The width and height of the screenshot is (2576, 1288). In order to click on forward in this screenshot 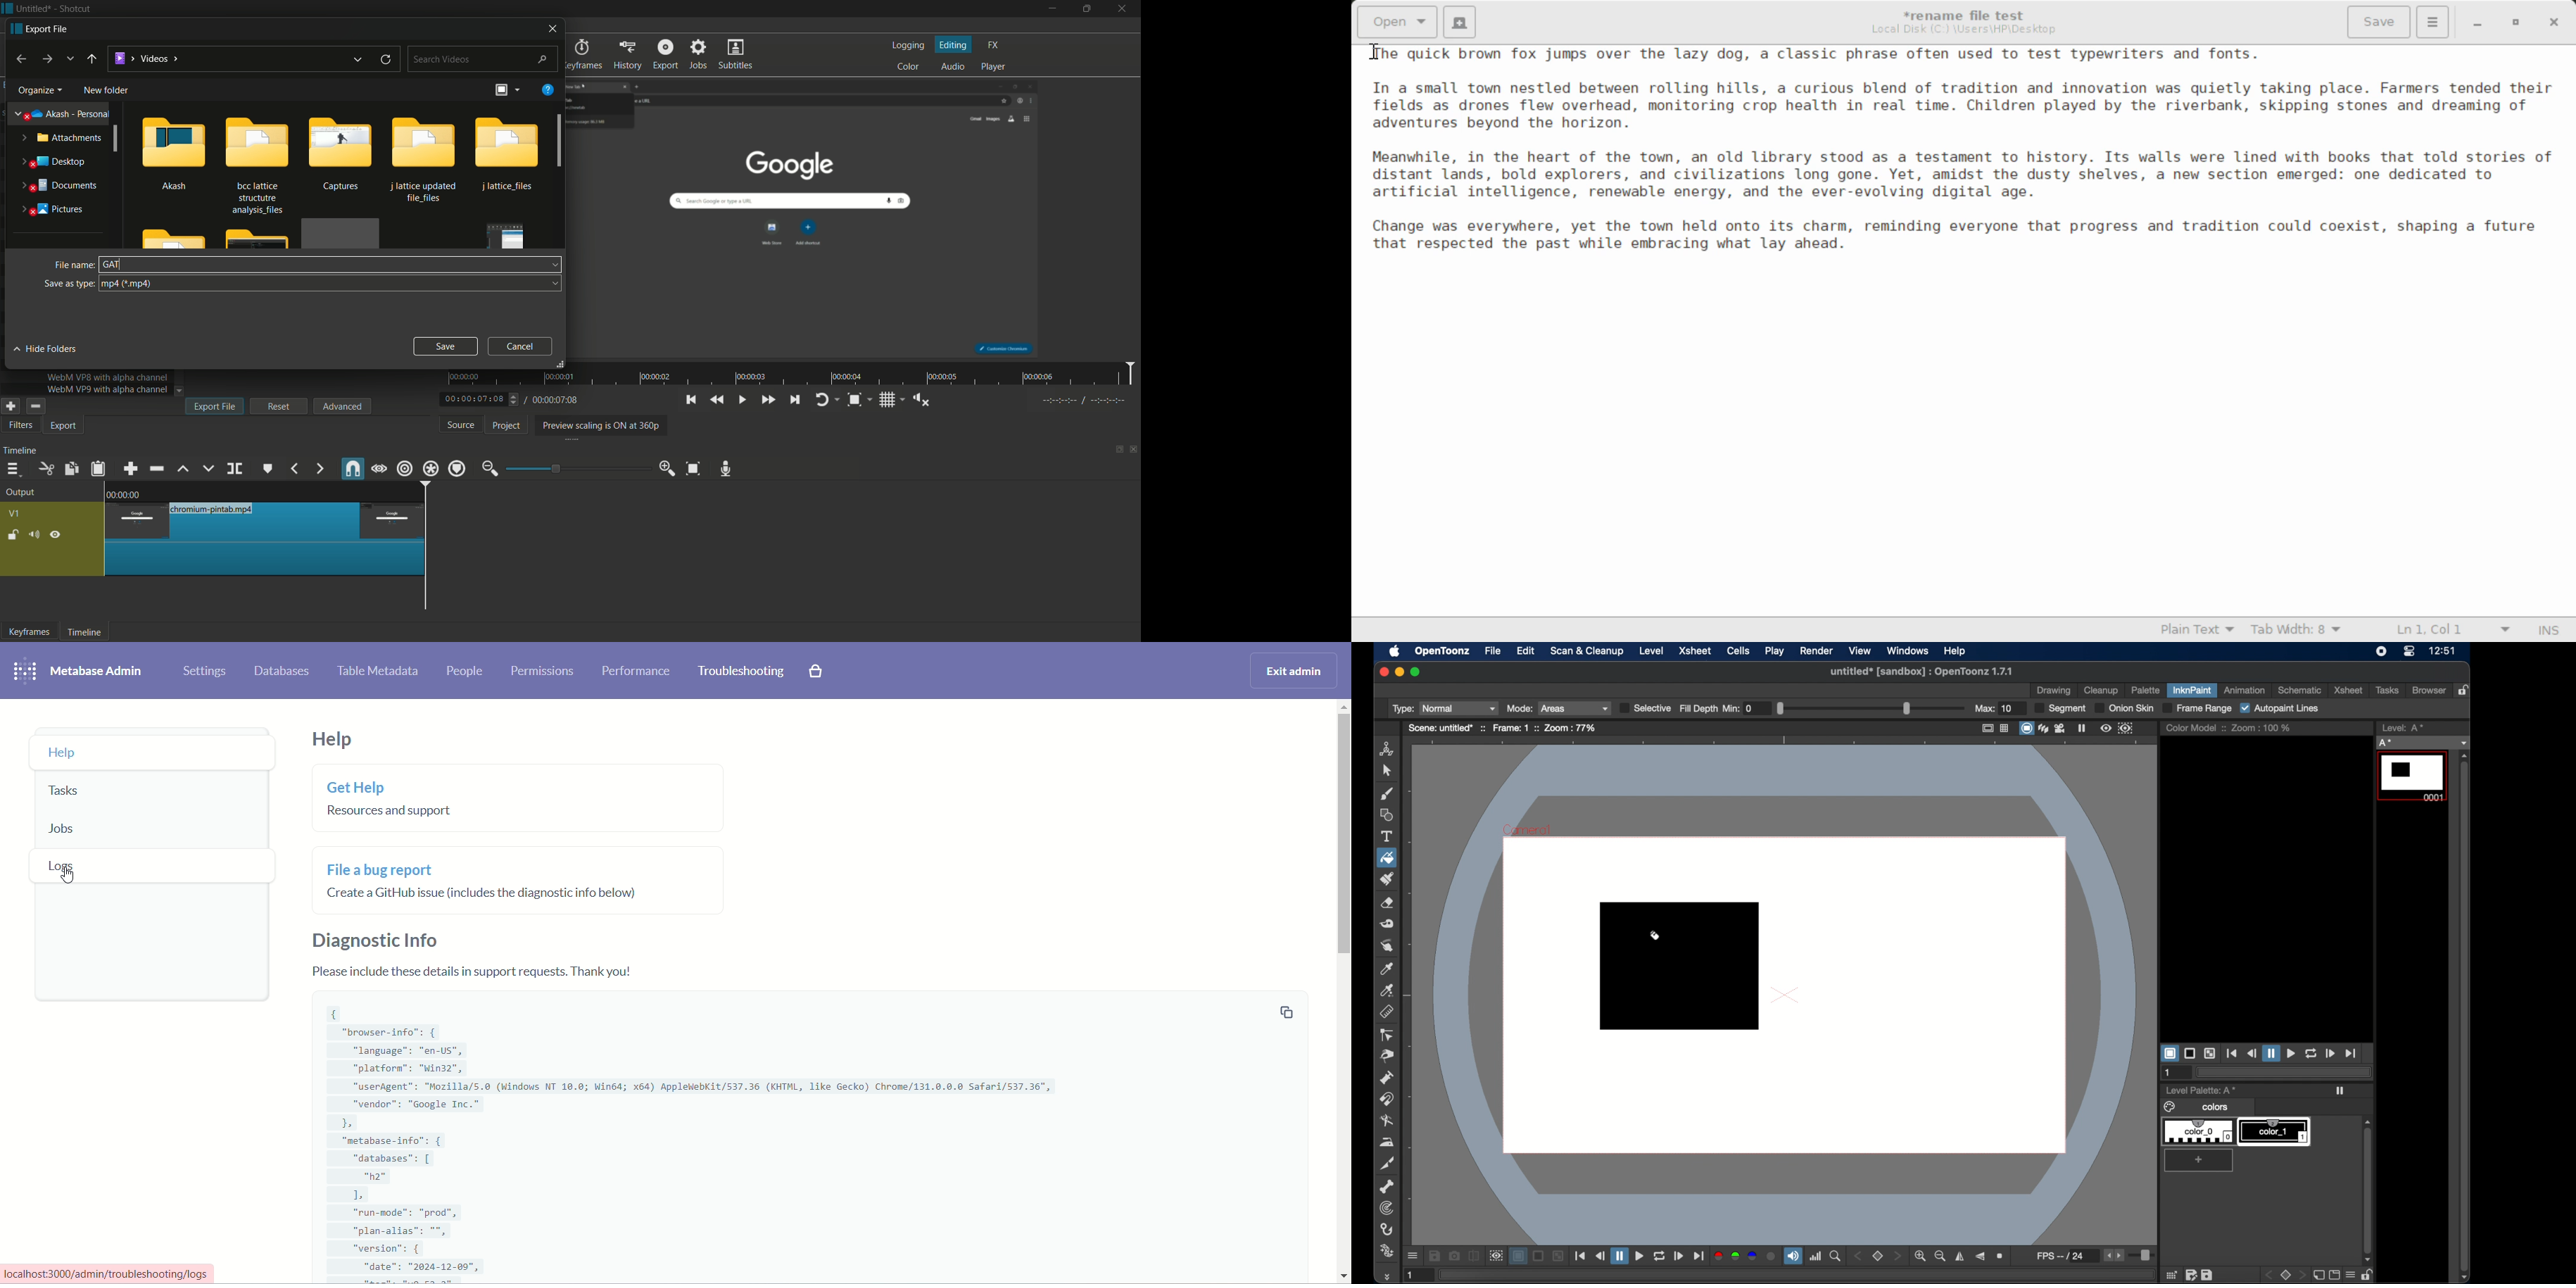, I will do `click(2330, 1053)`.